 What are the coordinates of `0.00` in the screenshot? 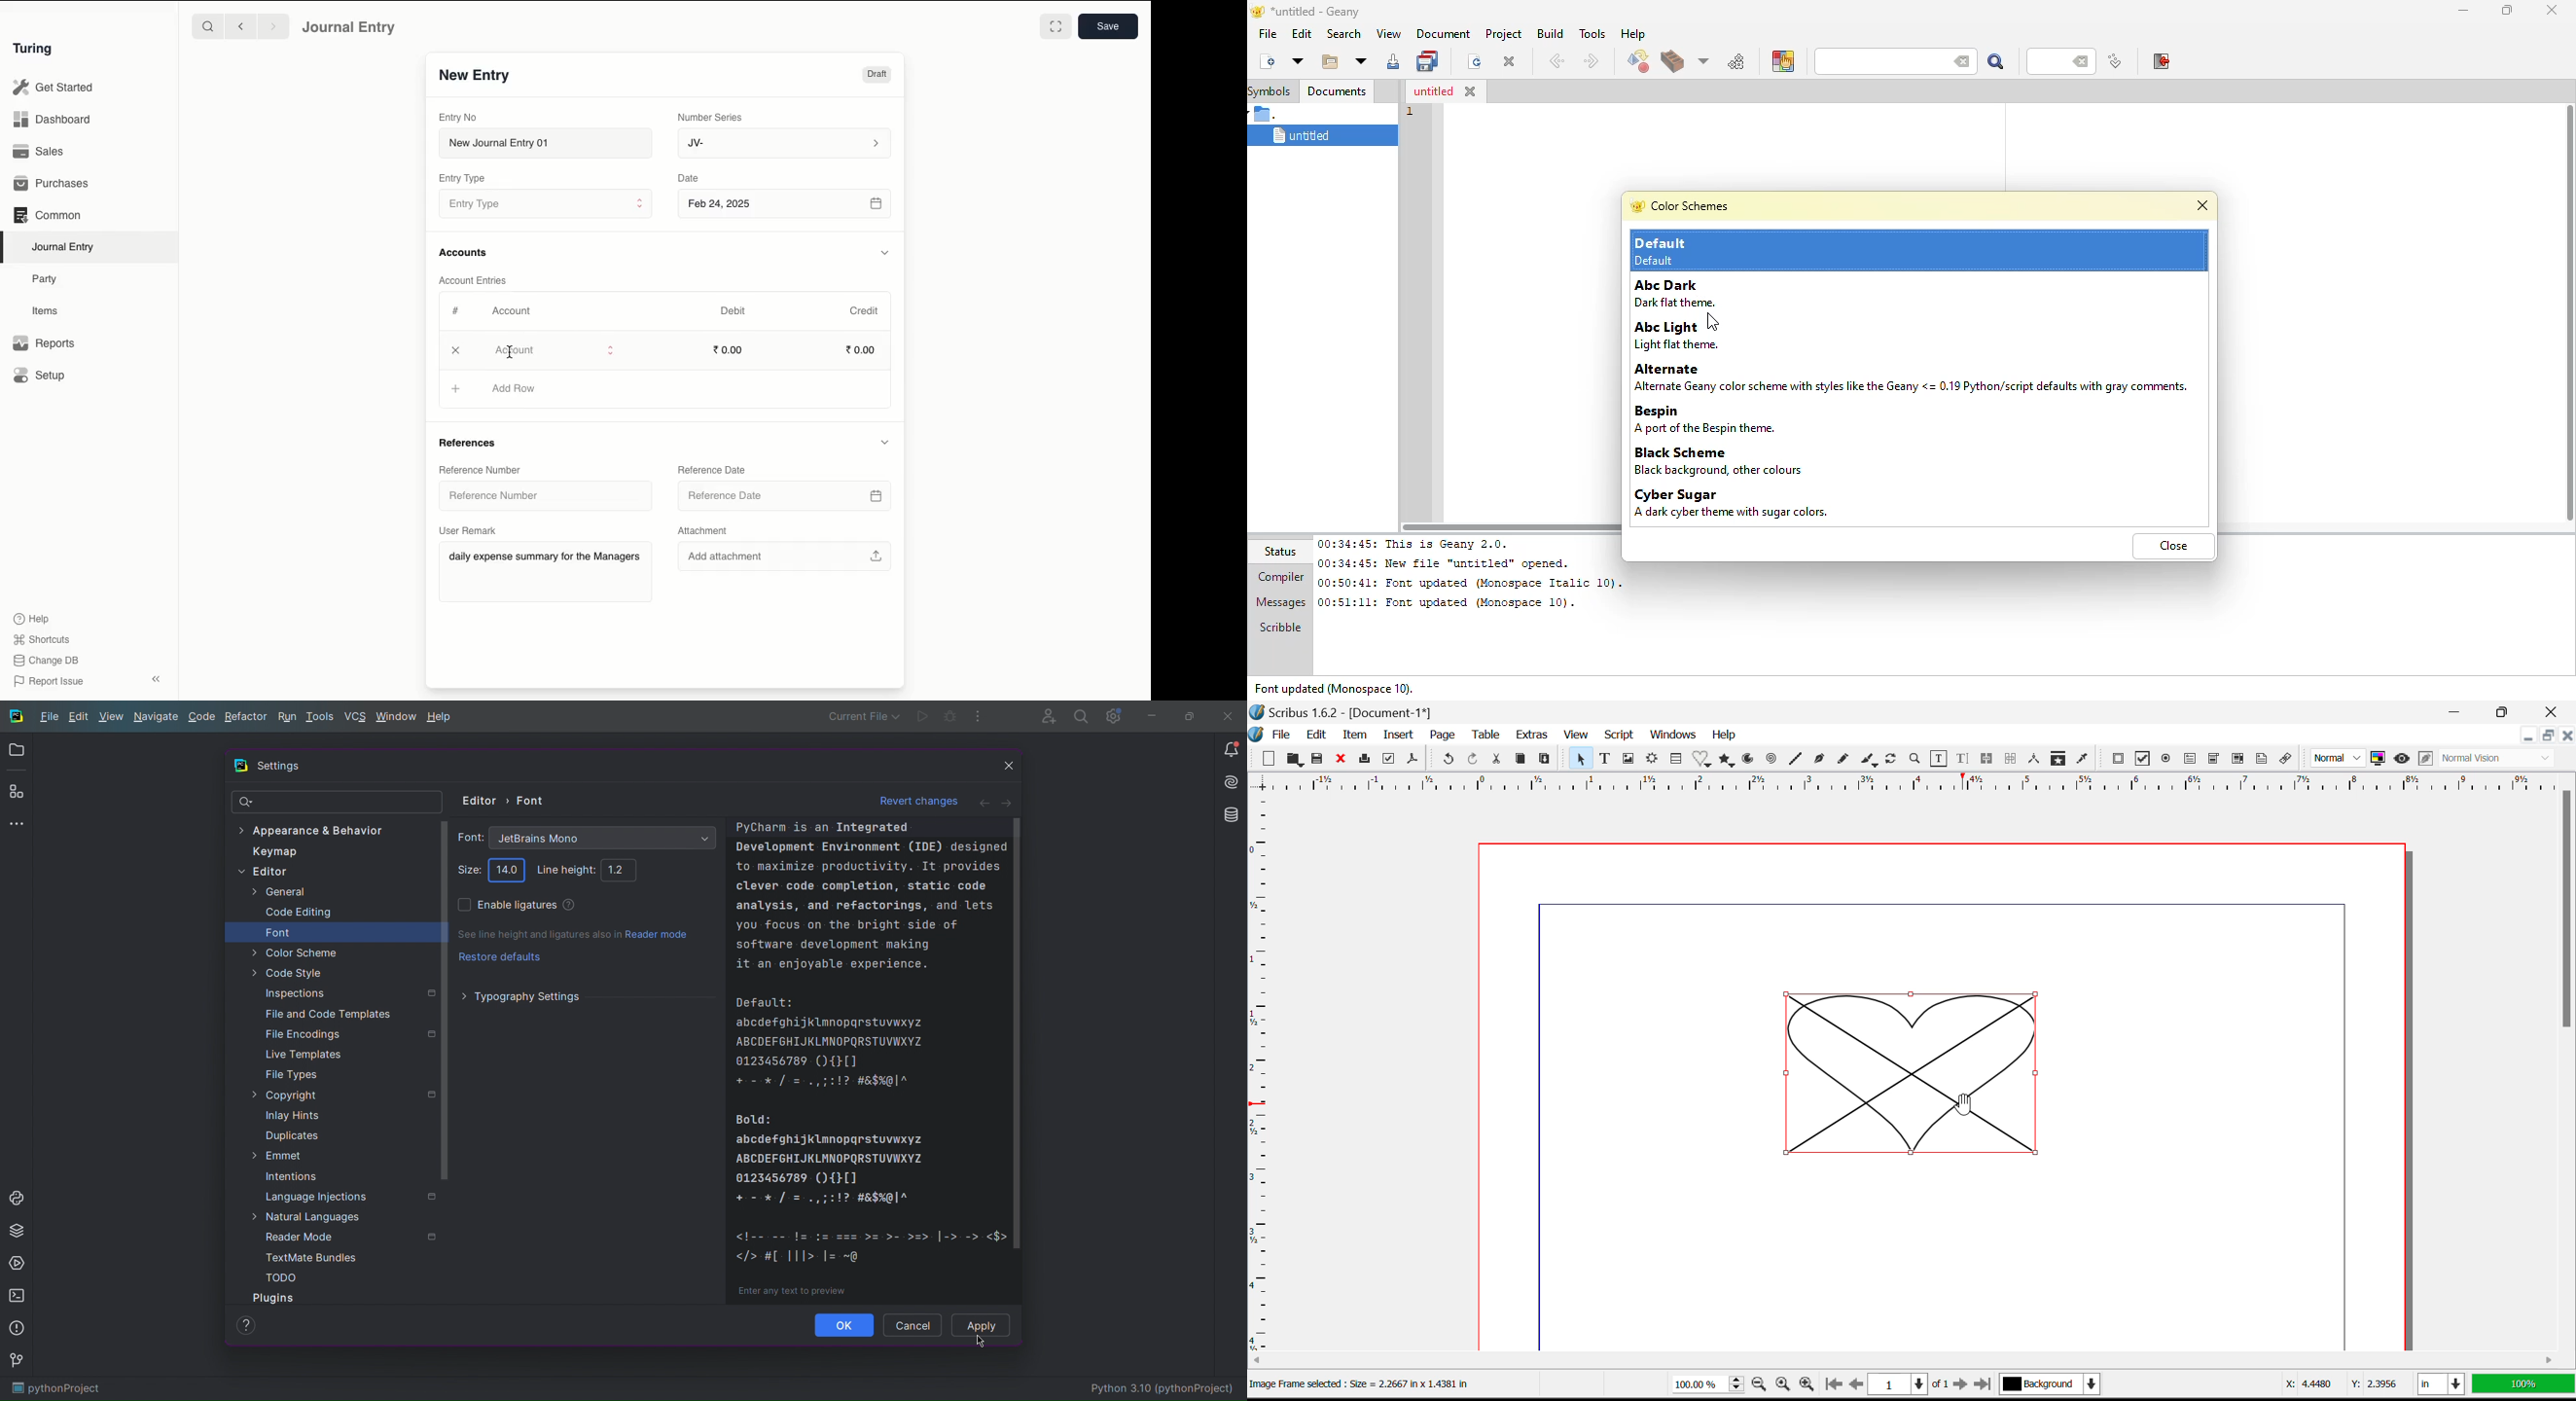 It's located at (729, 349).